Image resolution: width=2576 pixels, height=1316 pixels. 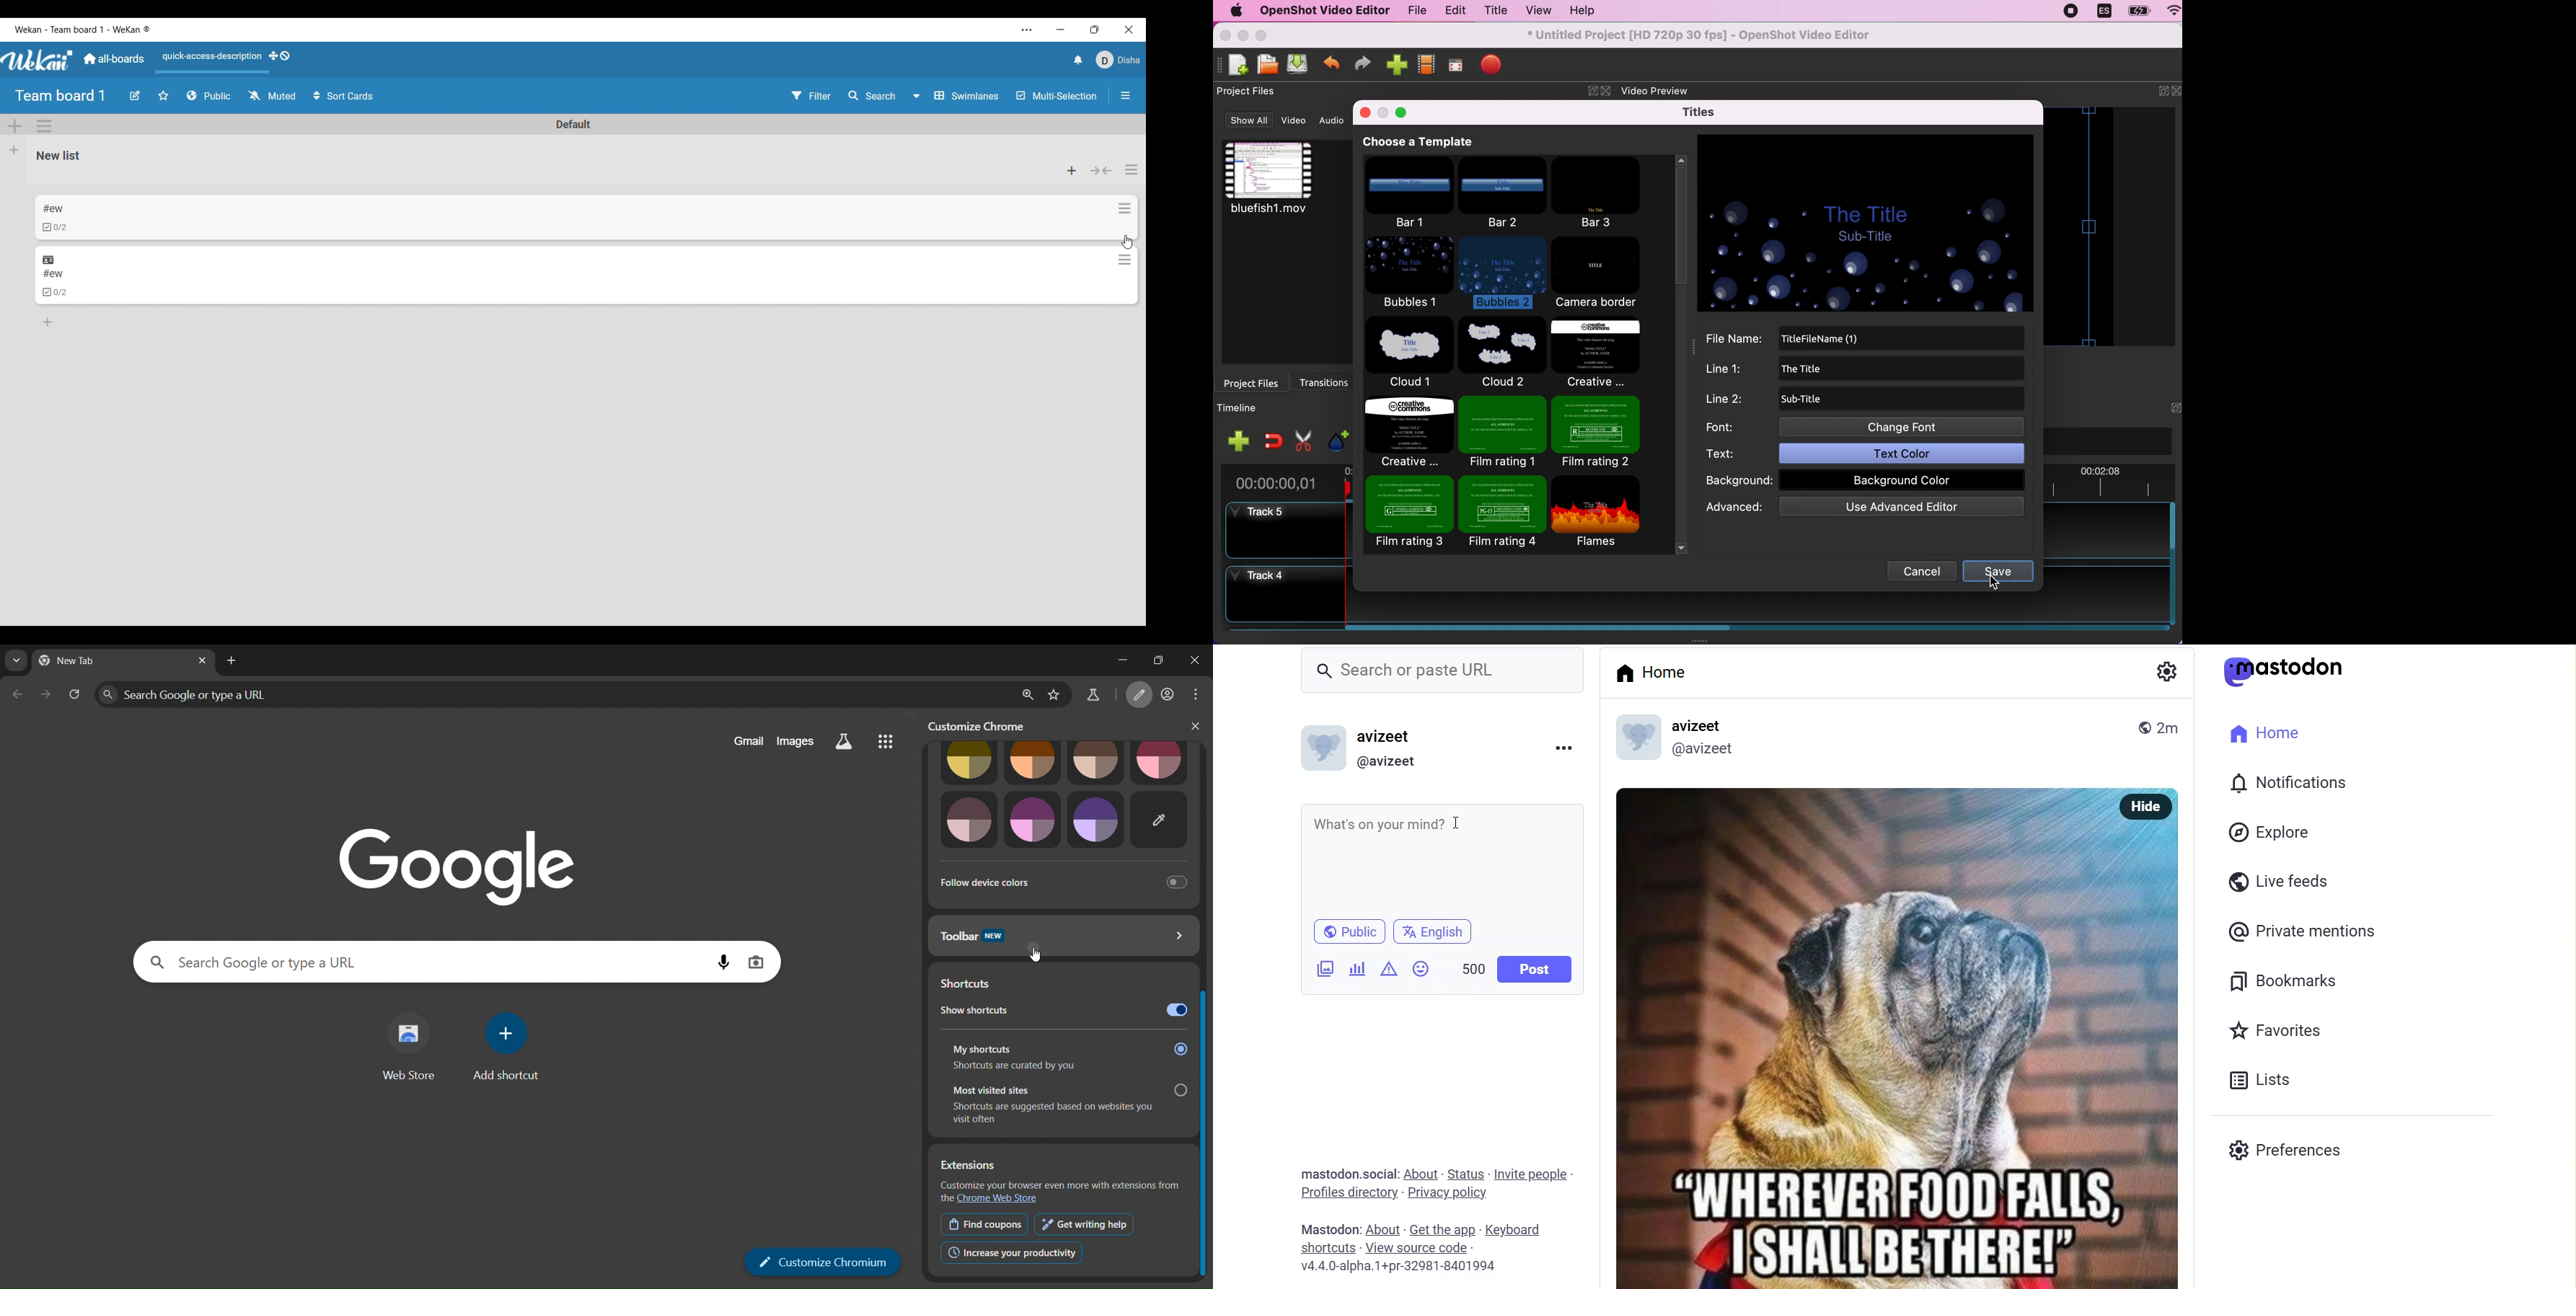 I want to click on display picture, so click(x=1642, y=735).